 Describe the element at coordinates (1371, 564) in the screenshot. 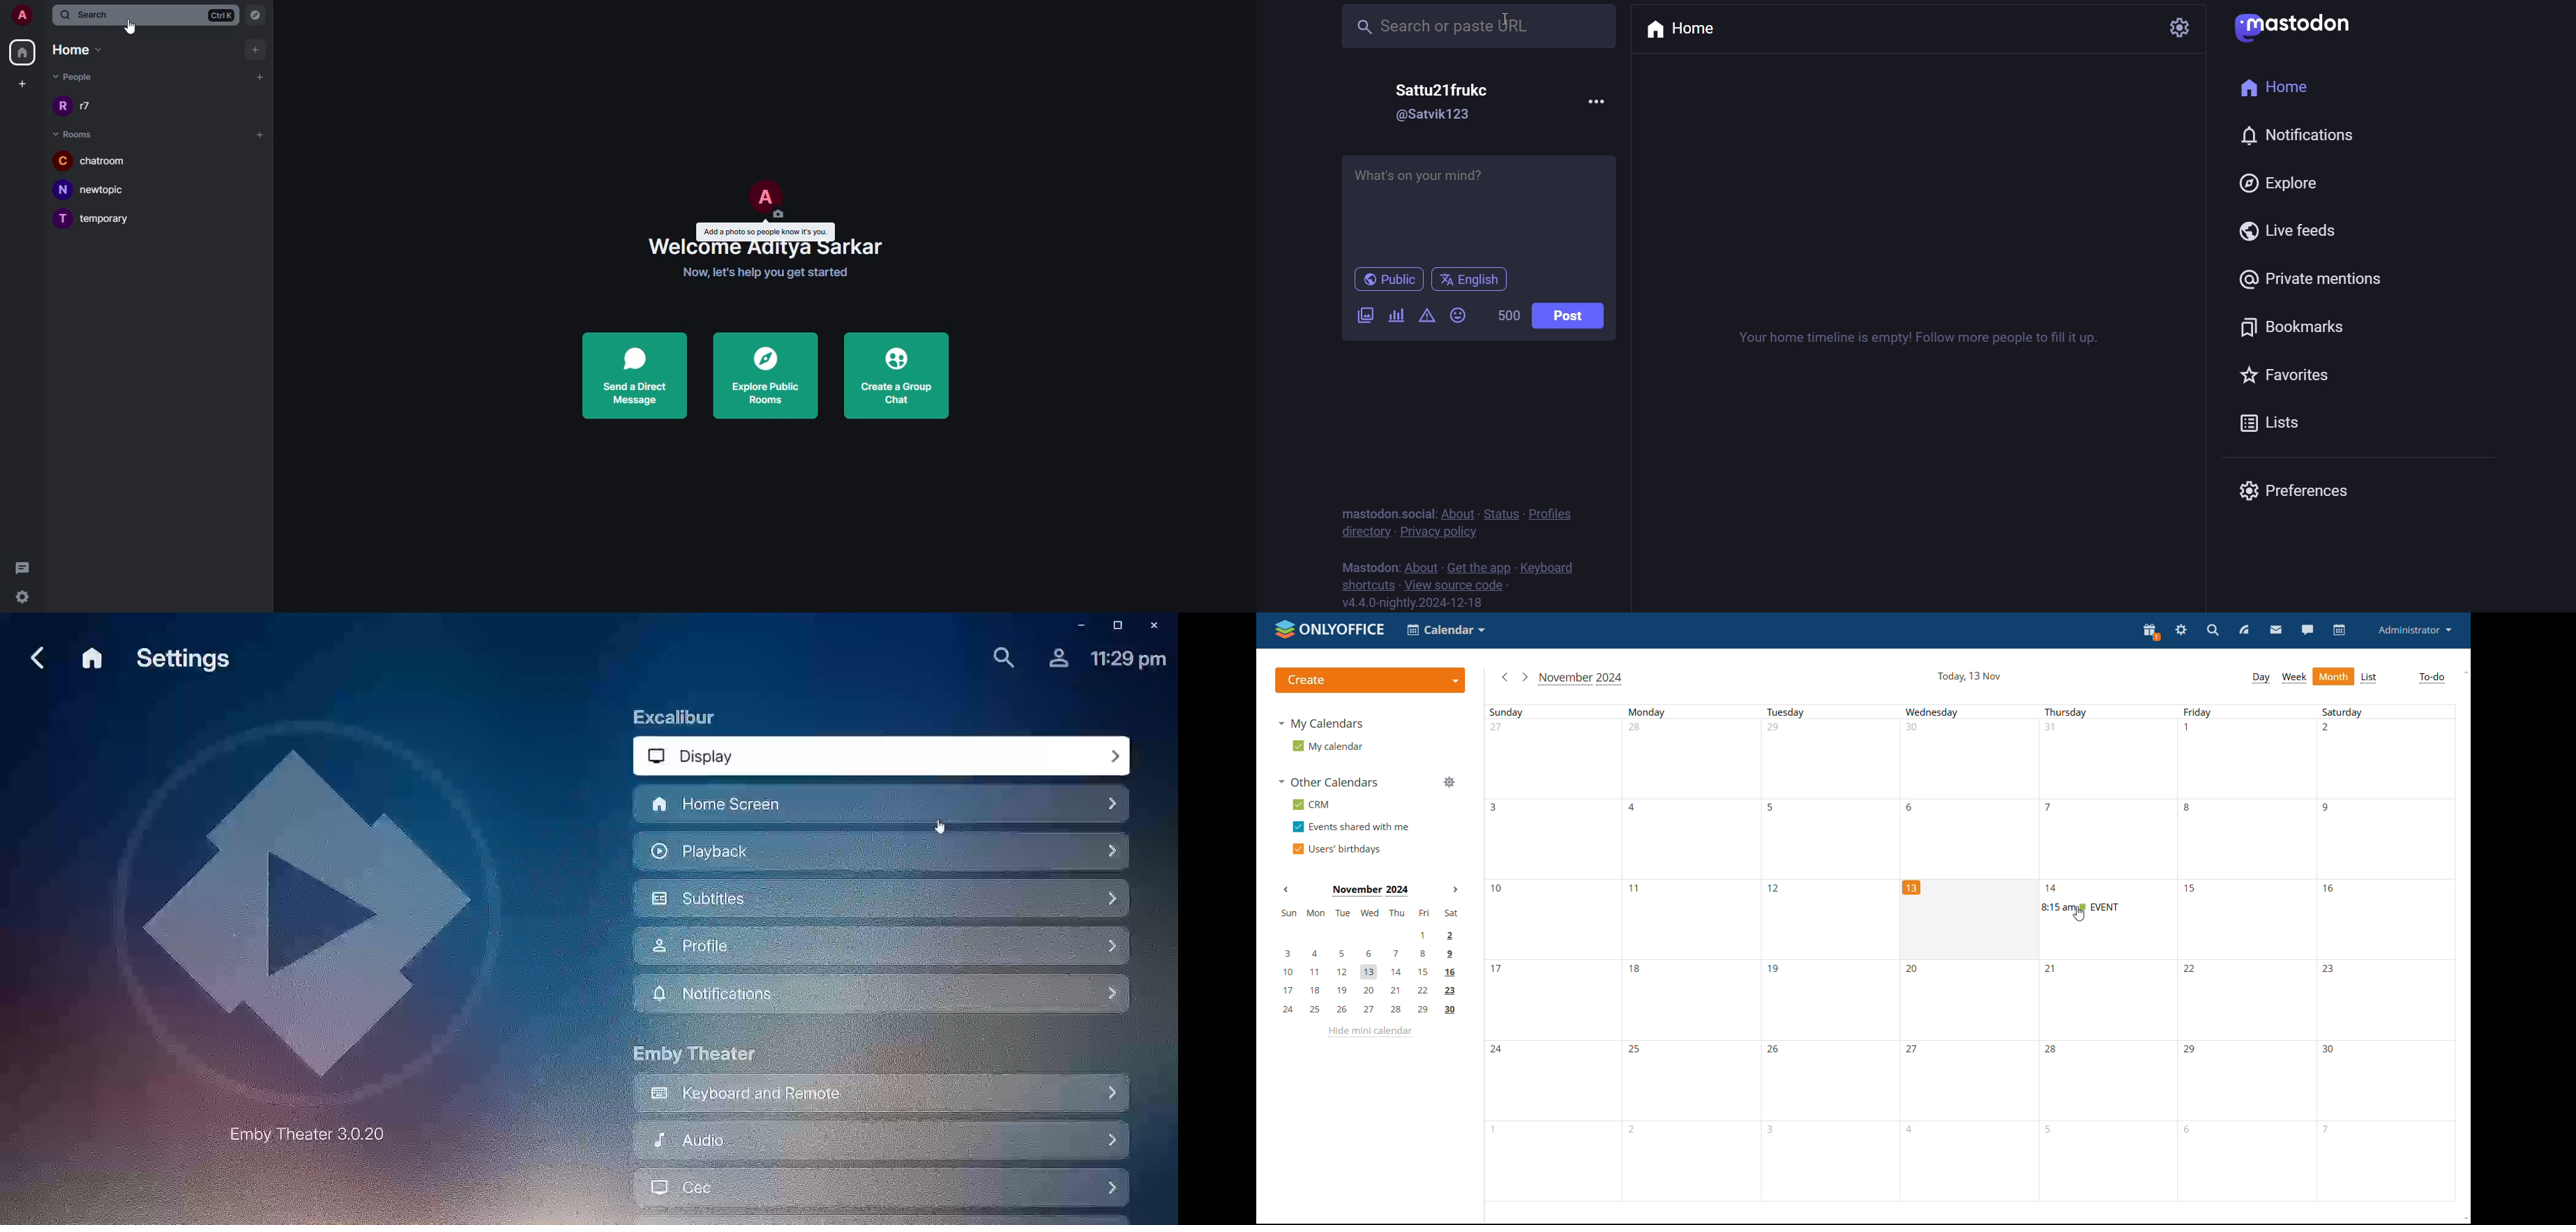

I see `mastodon` at that location.